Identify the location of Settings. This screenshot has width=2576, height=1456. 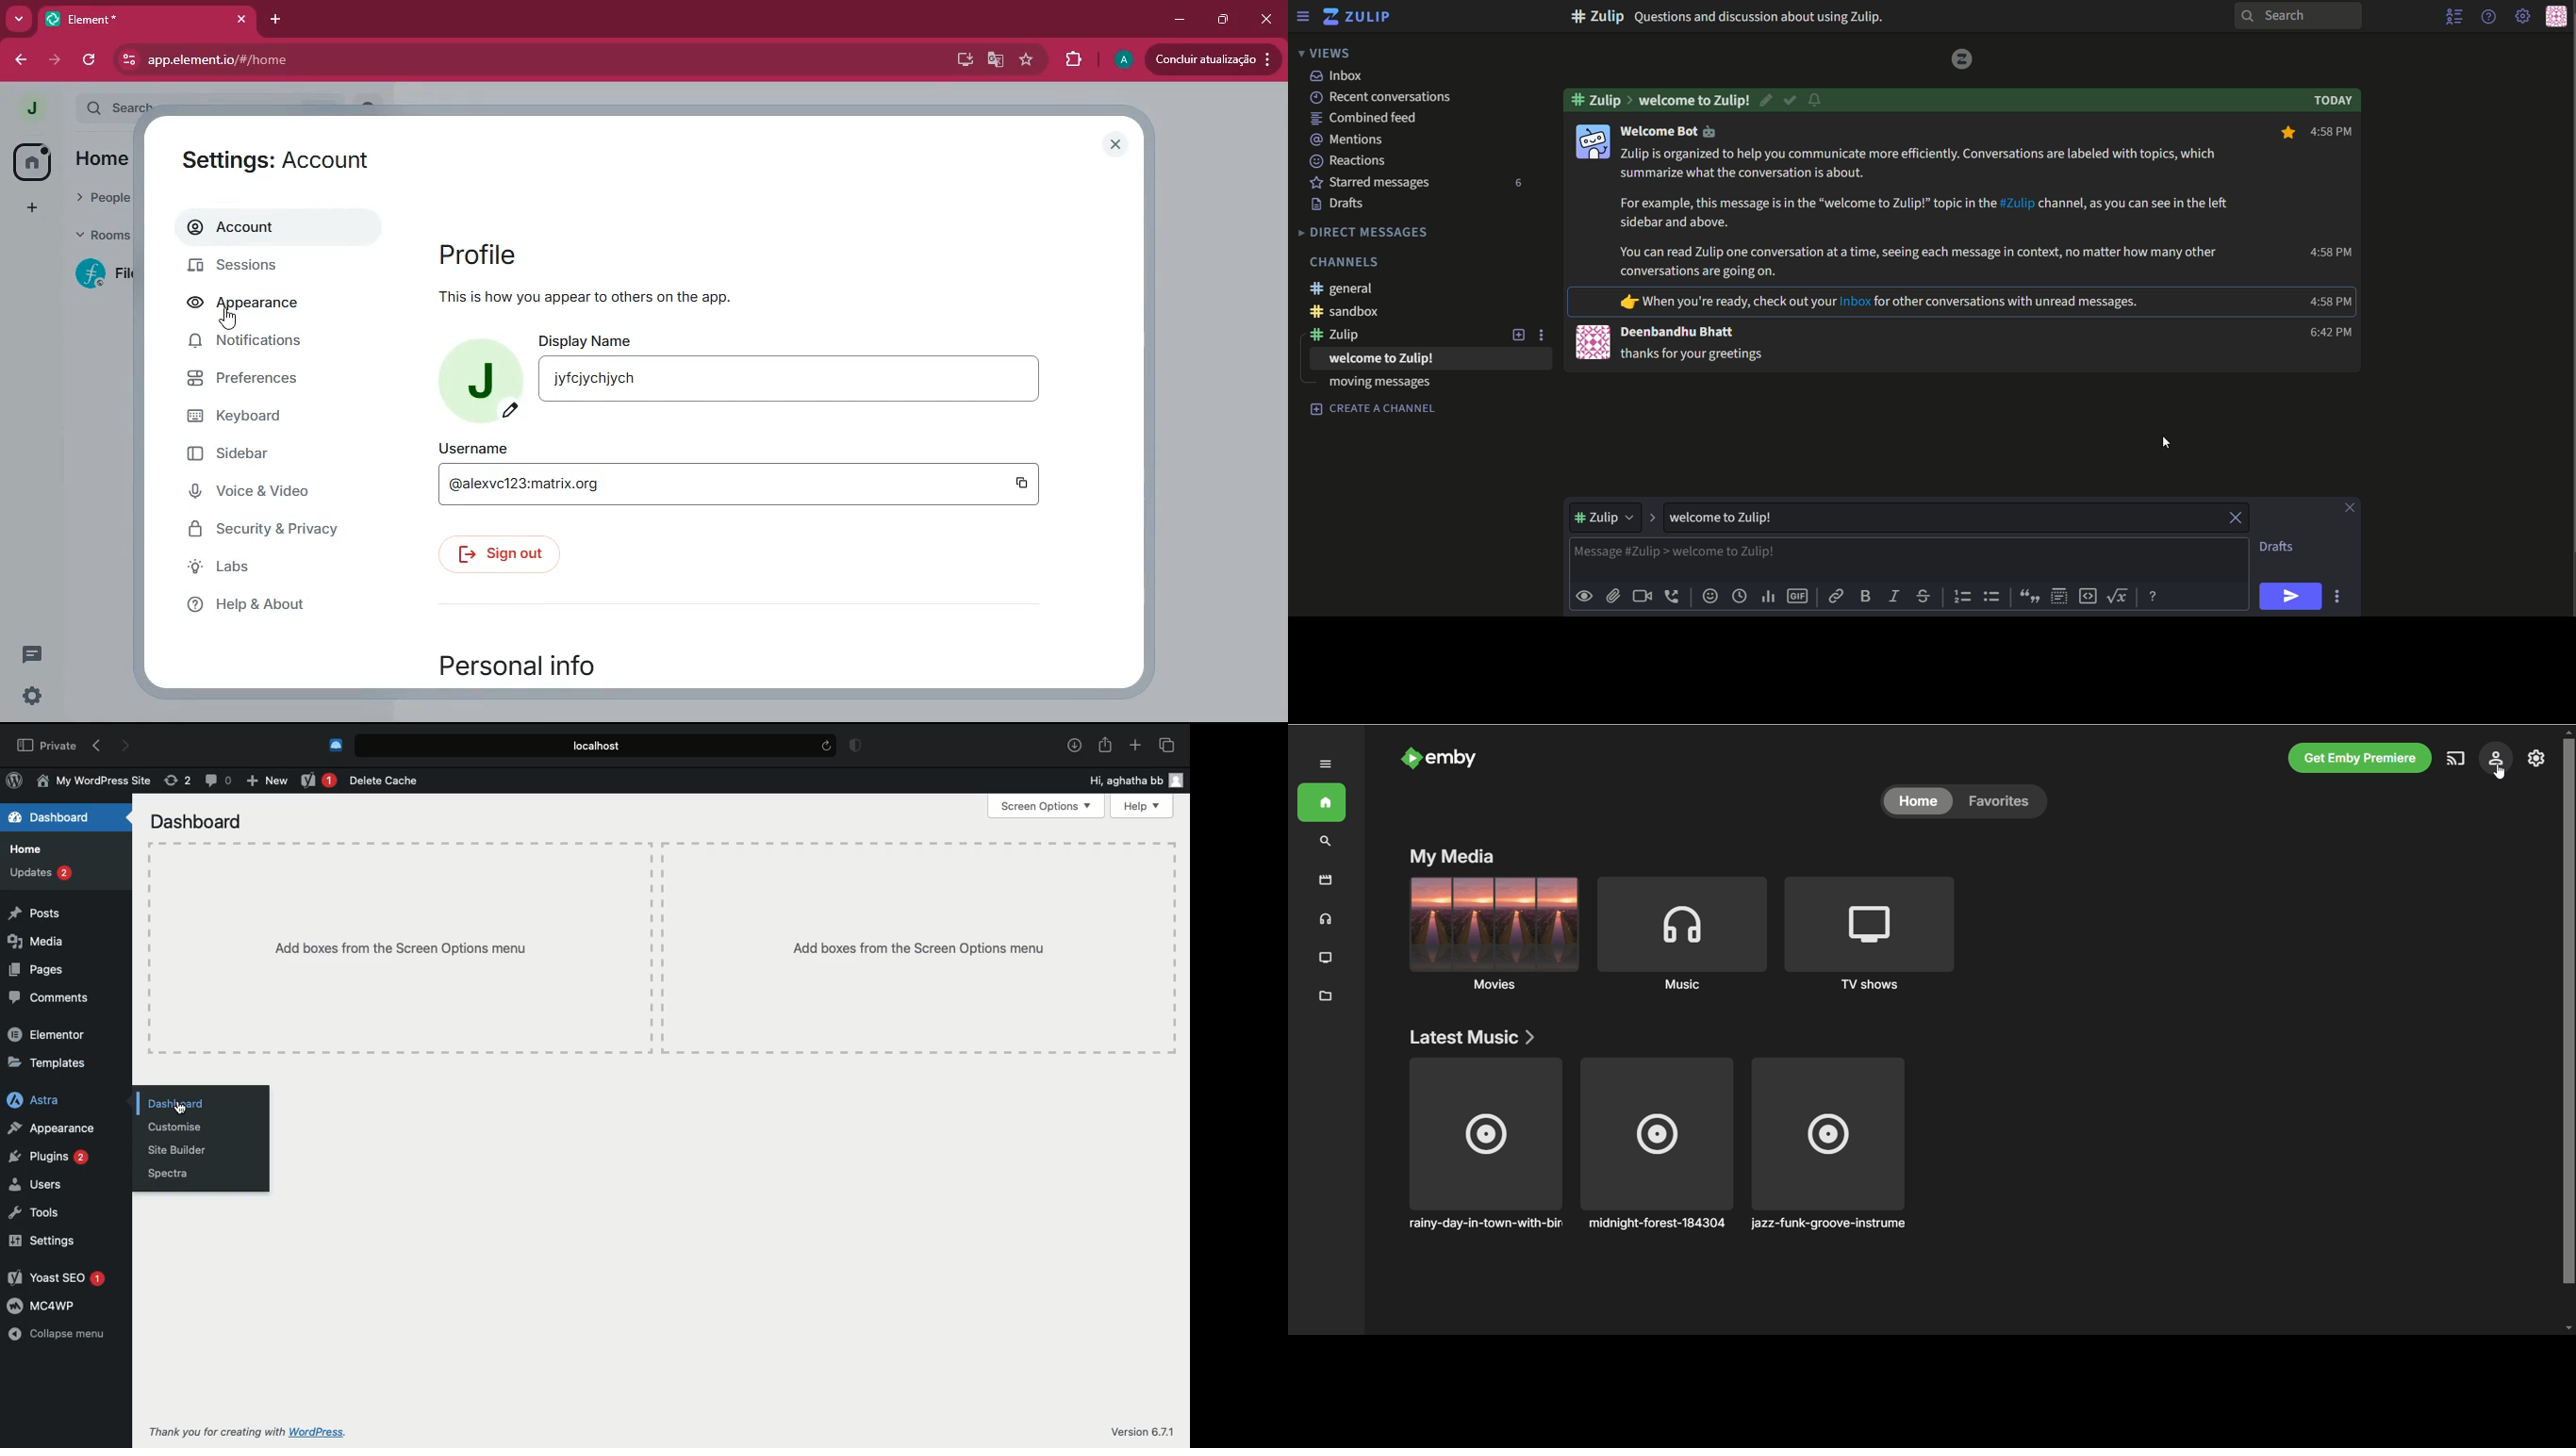
(43, 1241).